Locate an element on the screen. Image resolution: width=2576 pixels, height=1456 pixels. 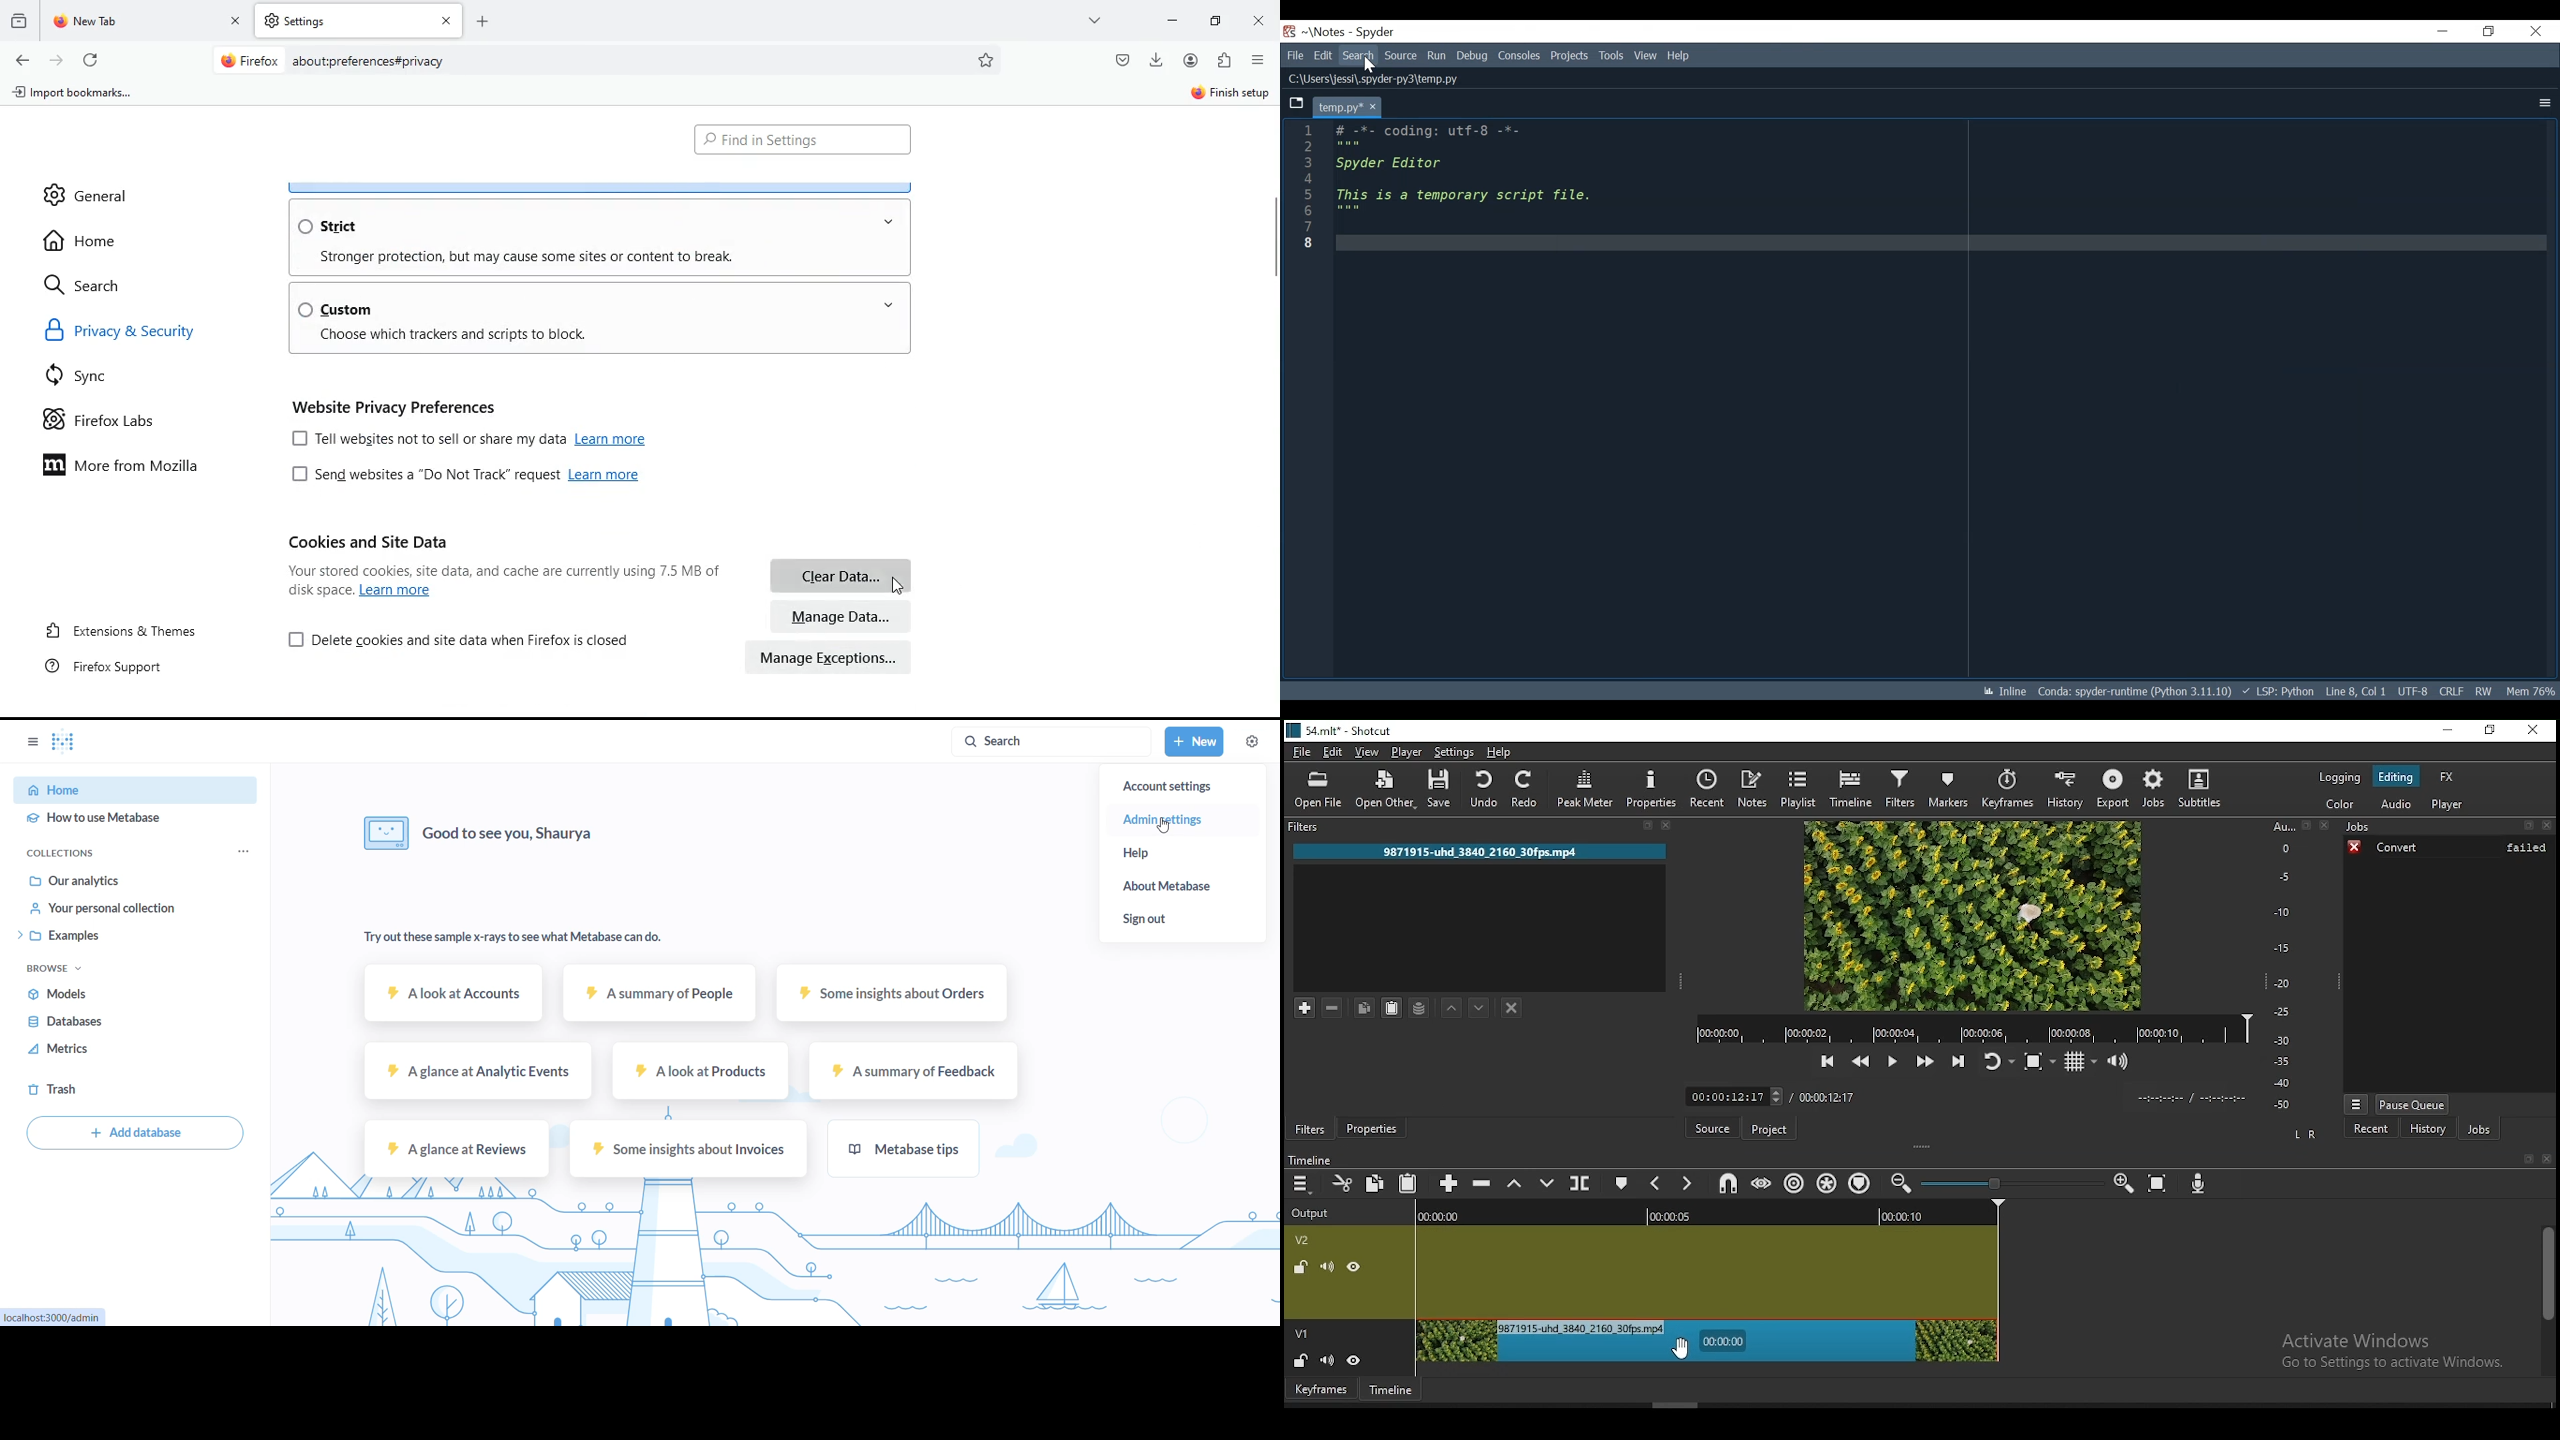
browse is located at coordinates (59, 968).